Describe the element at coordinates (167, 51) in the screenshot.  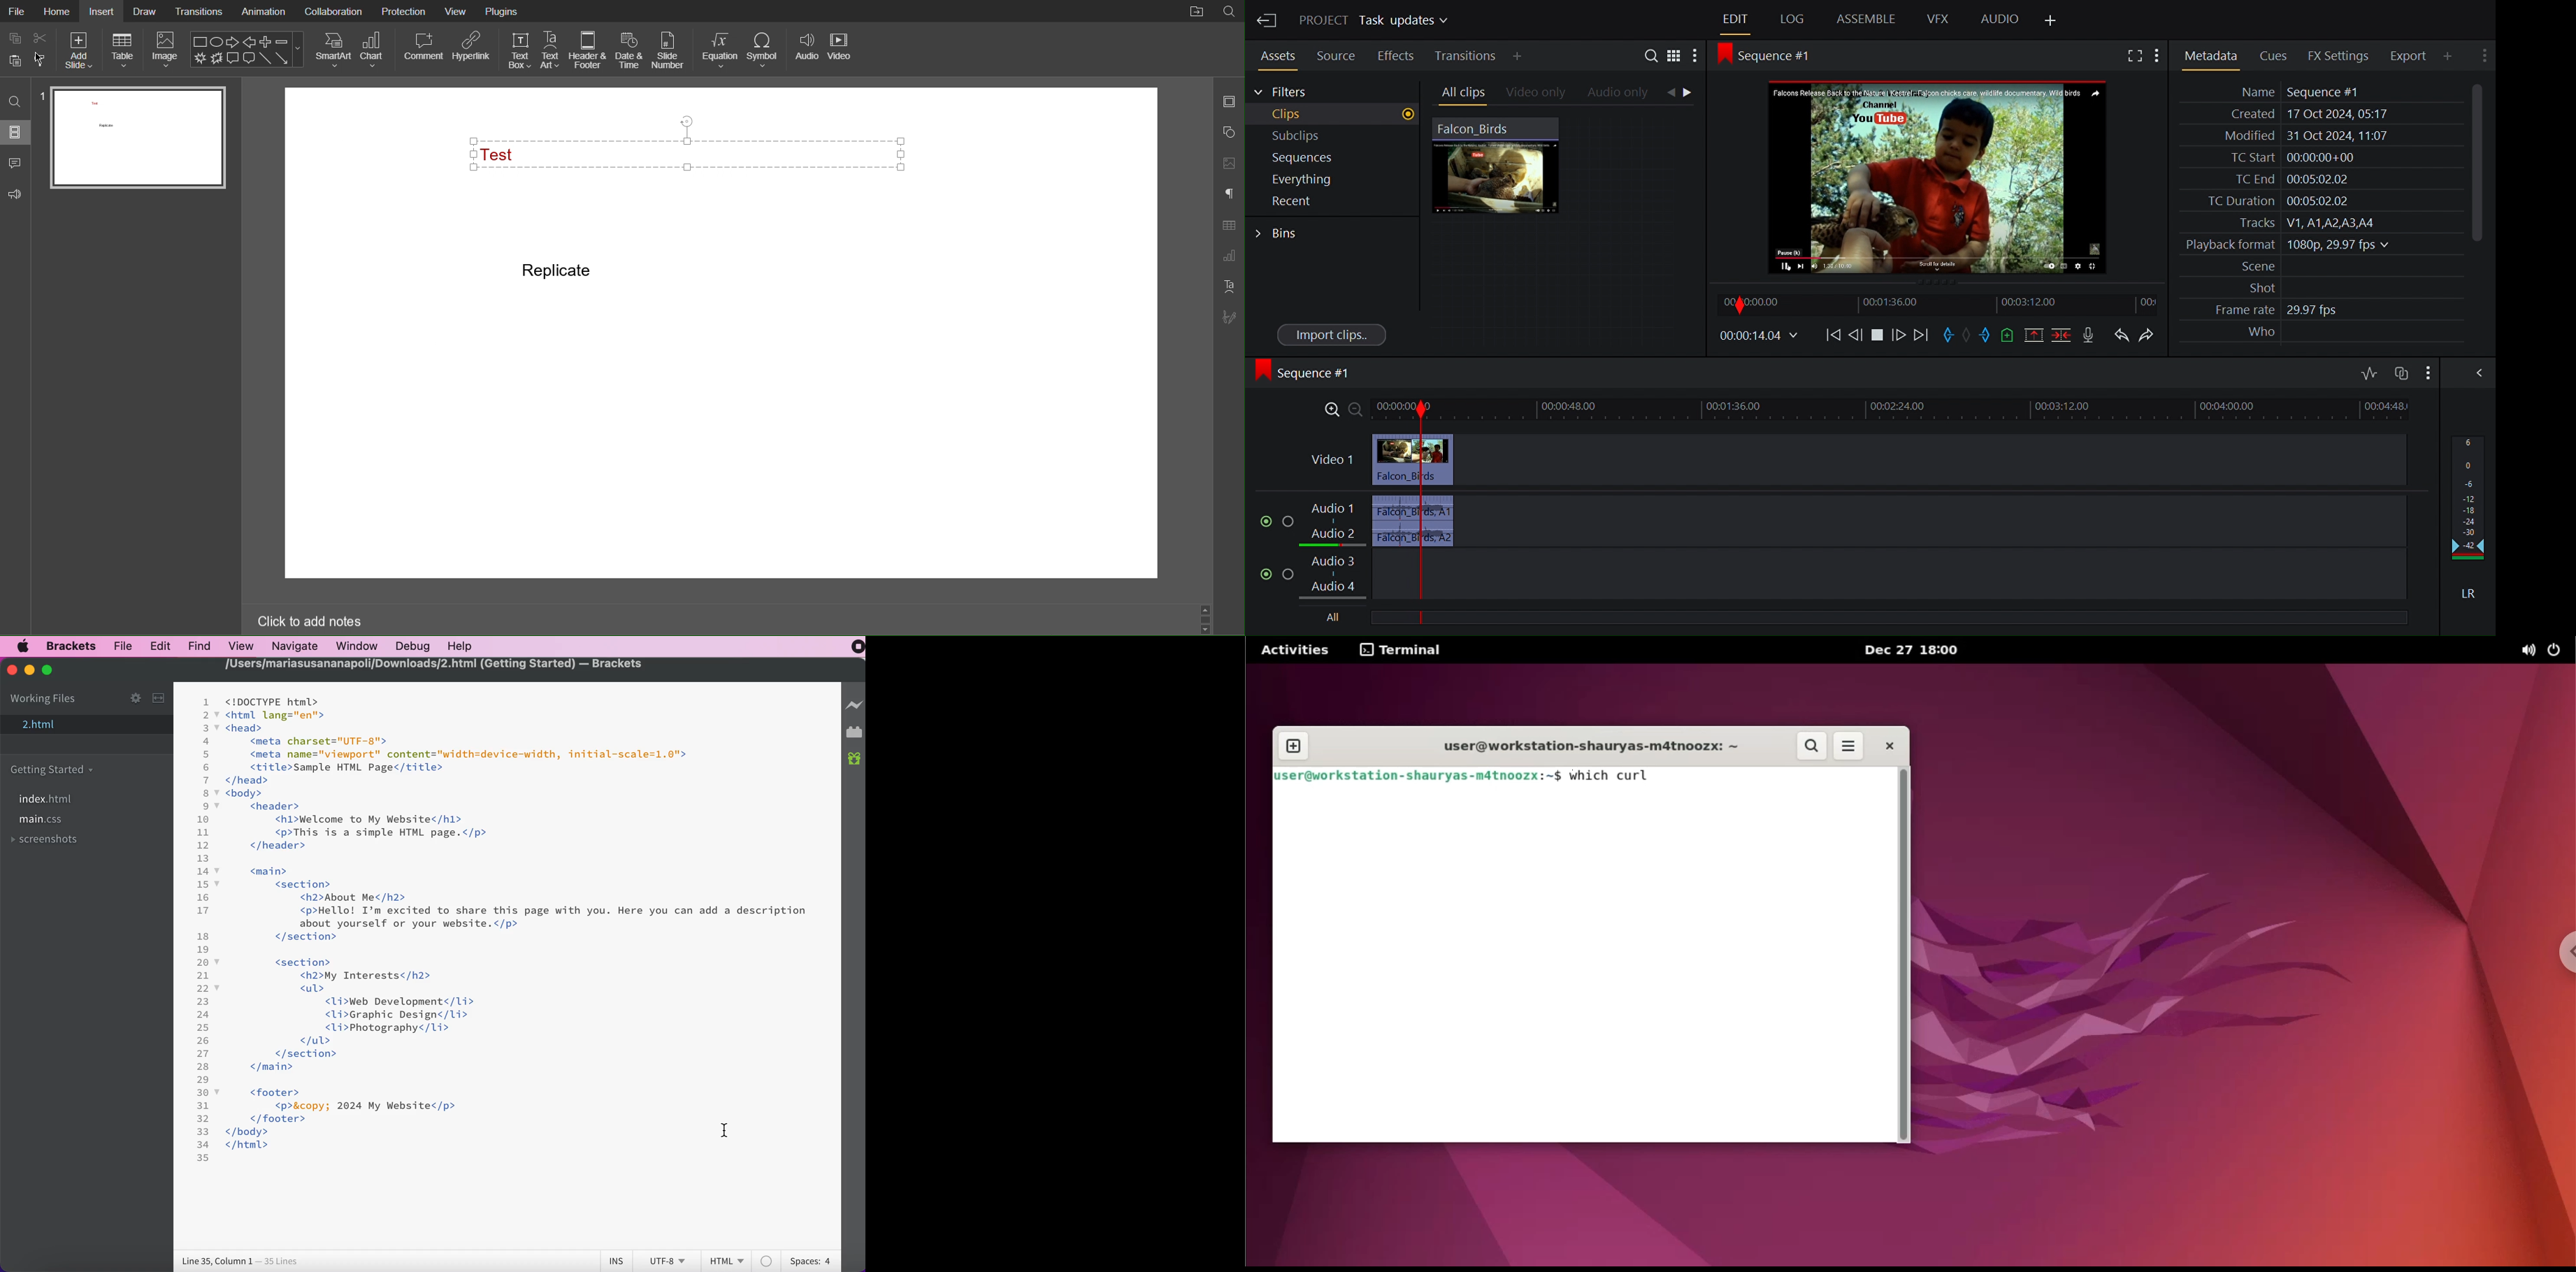
I see `Image` at that location.